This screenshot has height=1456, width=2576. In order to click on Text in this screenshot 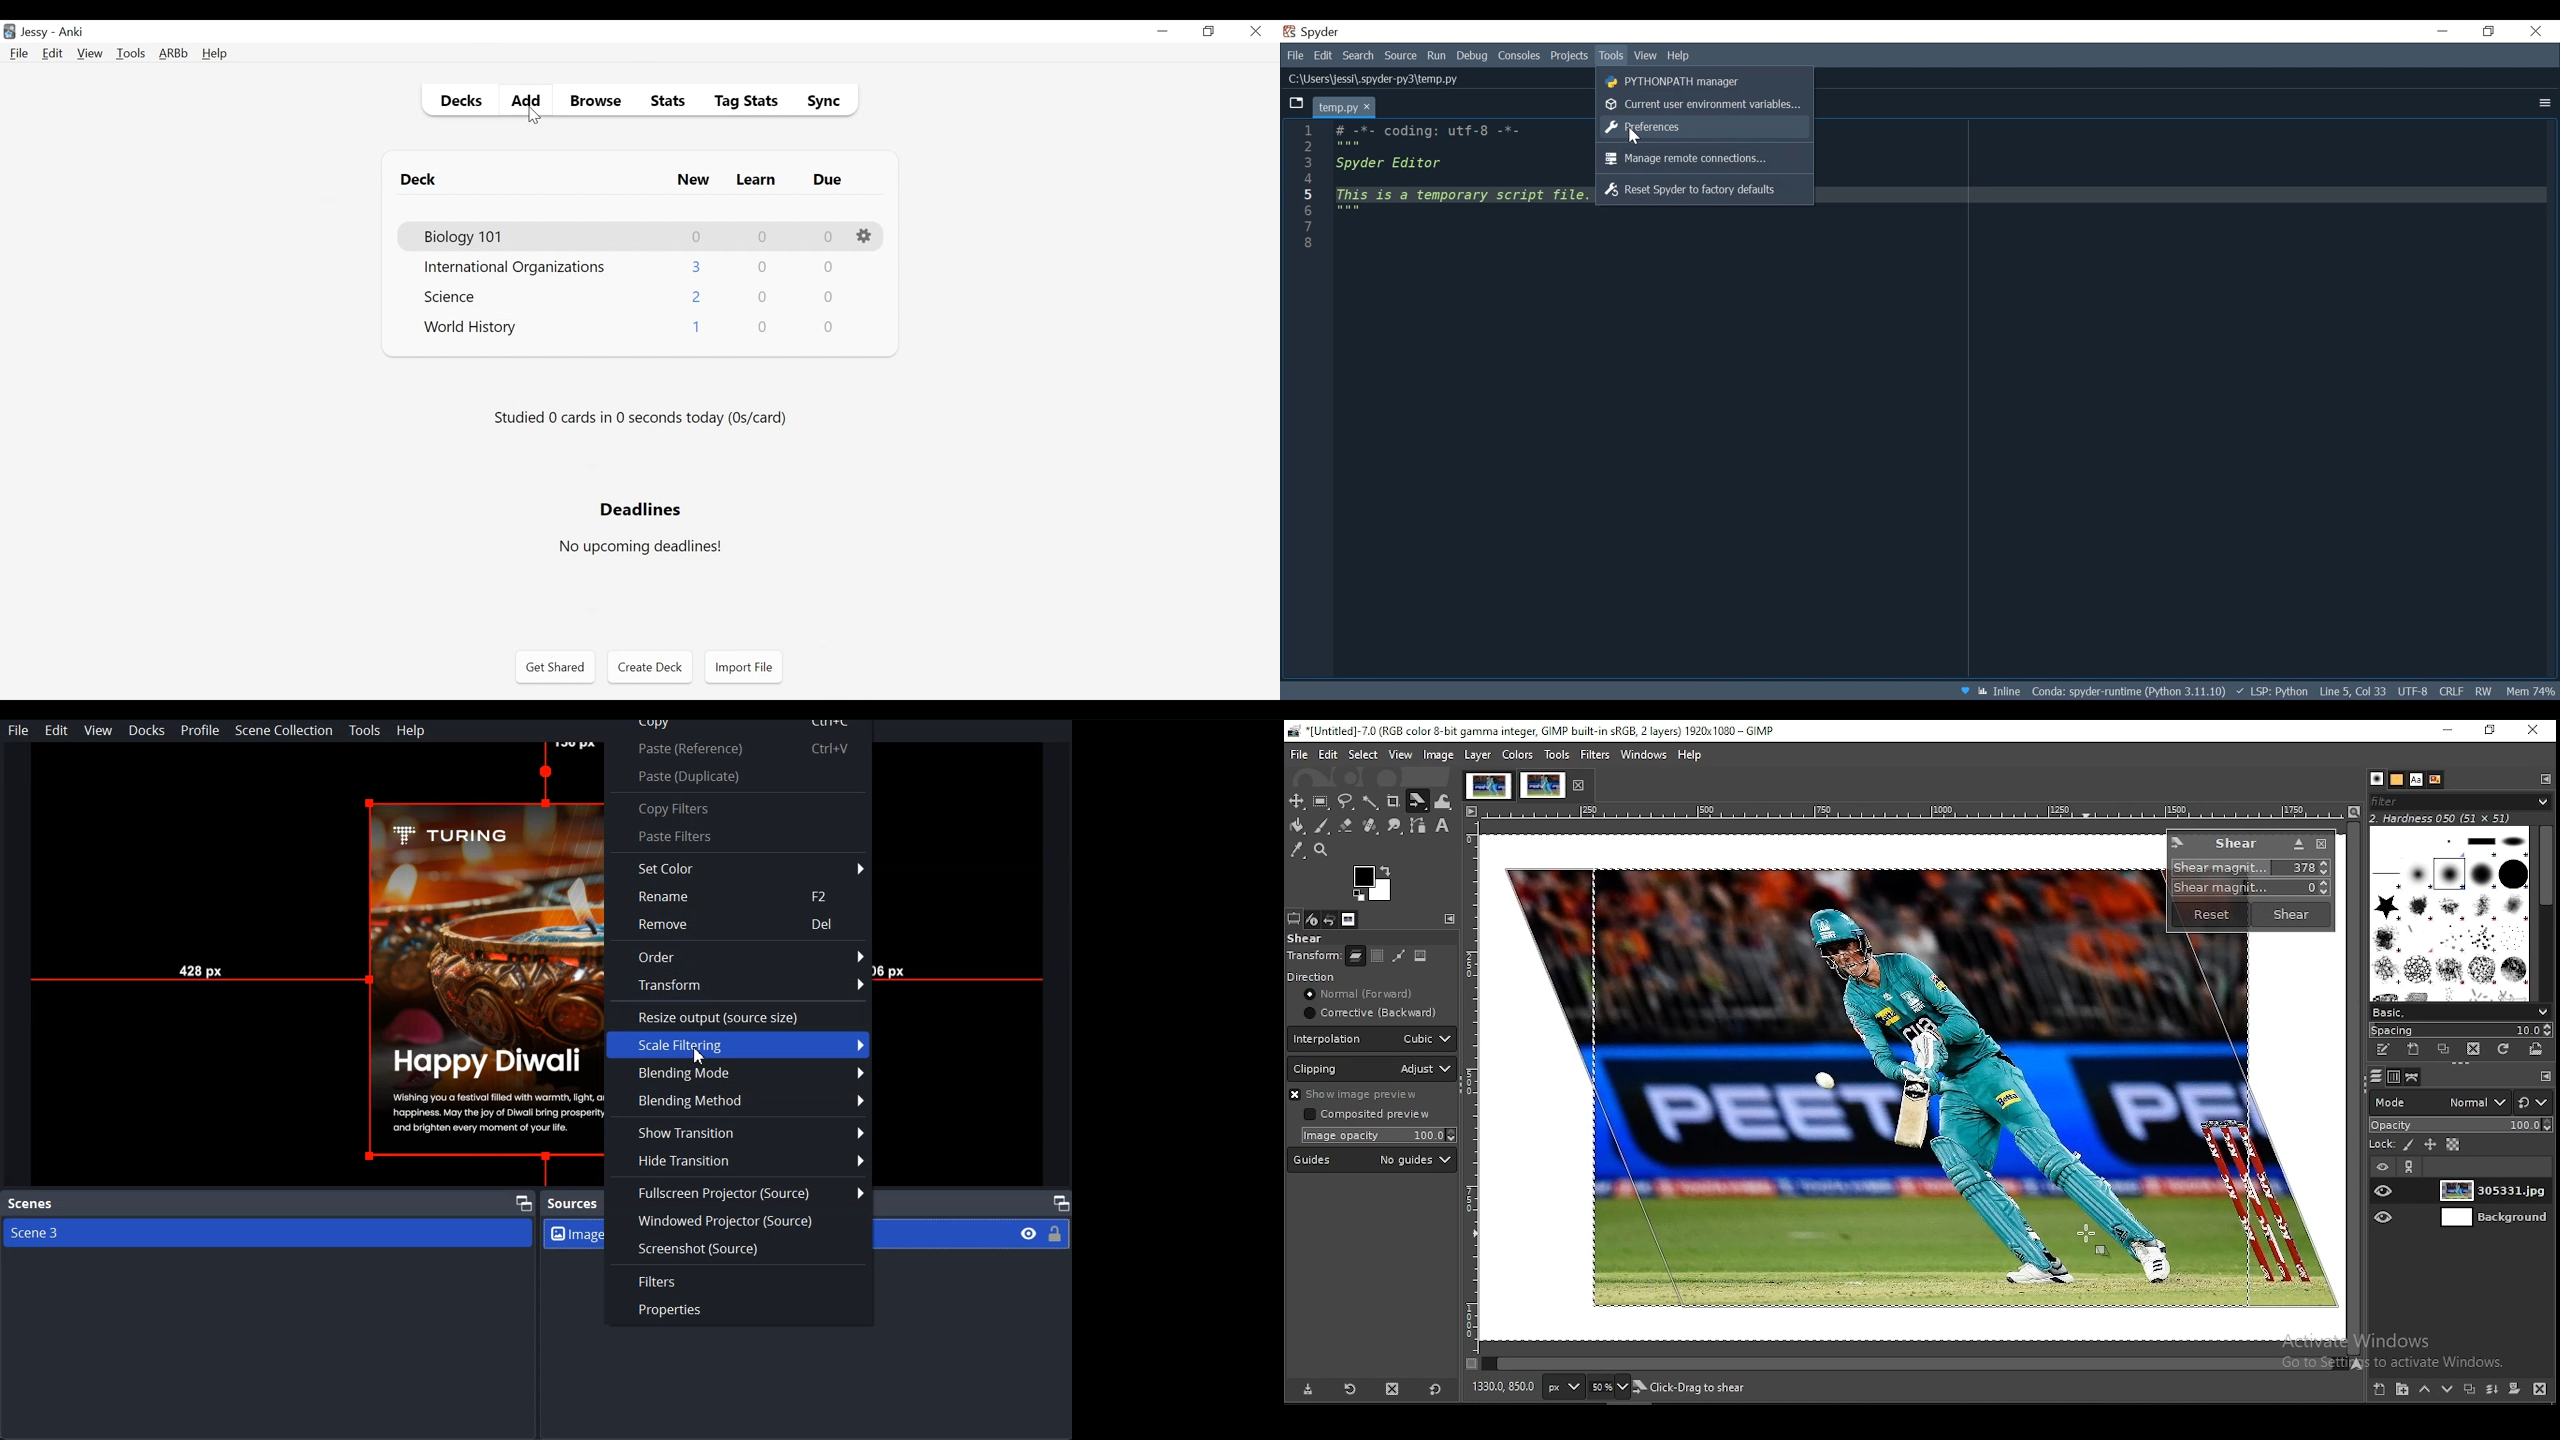, I will do `click(31, 1204)`.